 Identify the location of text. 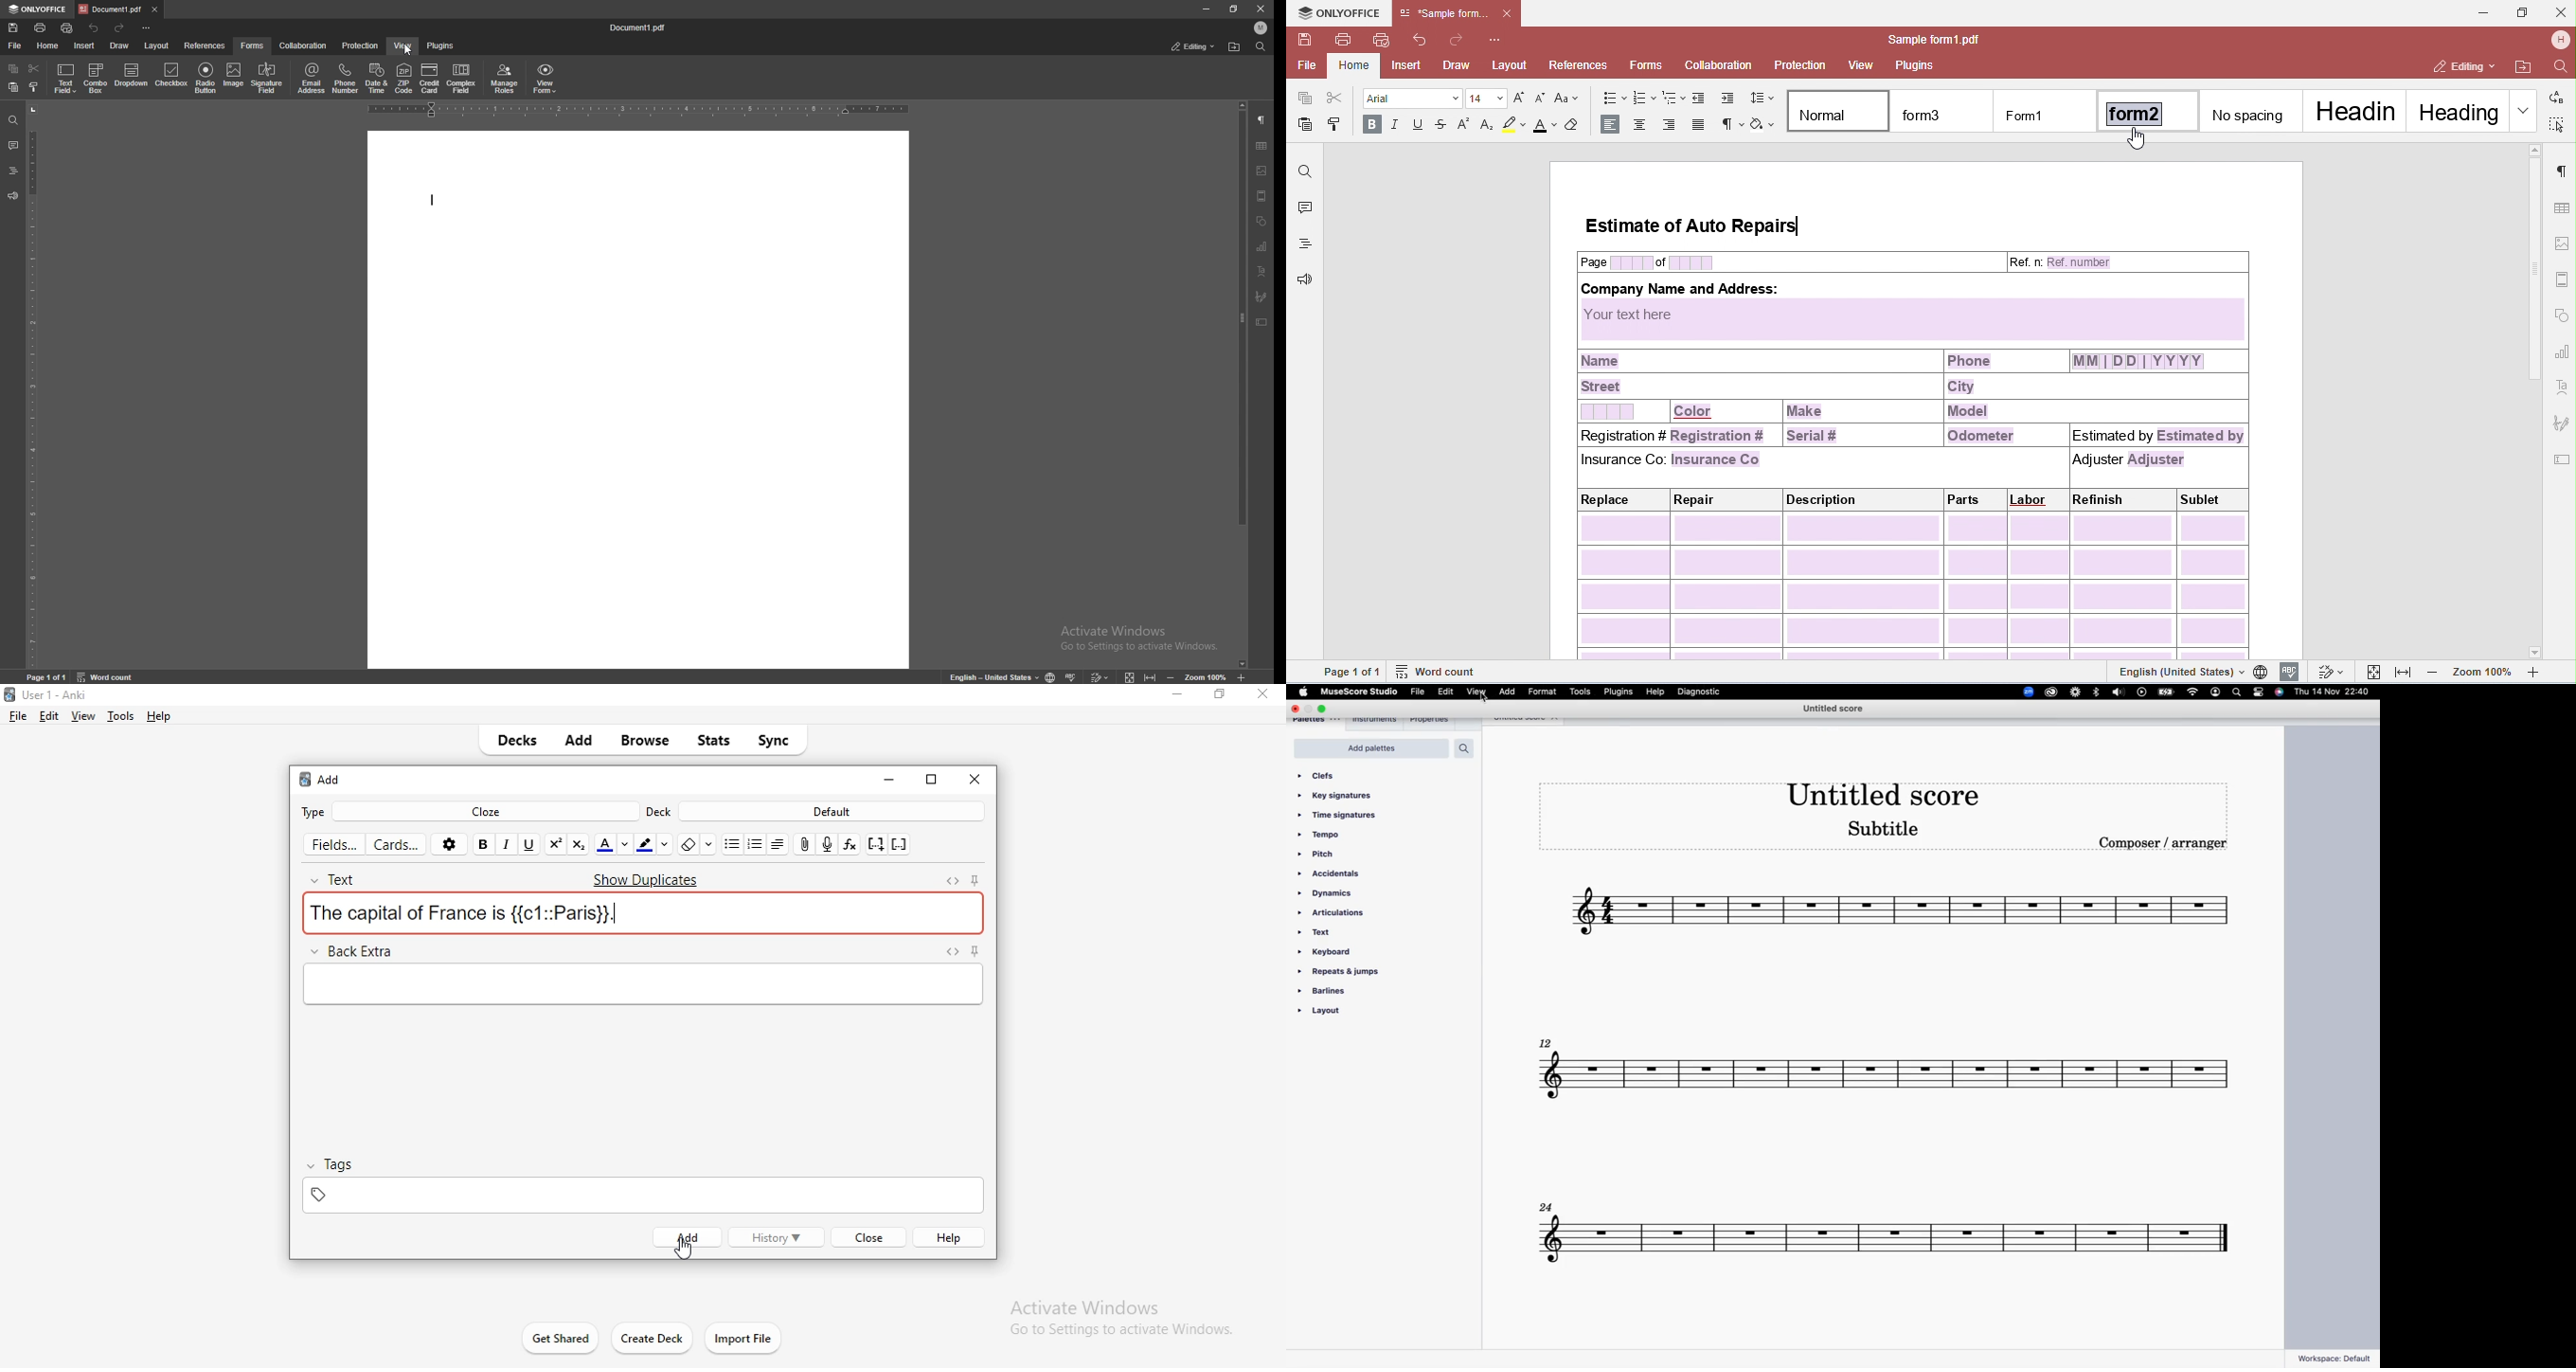
(1318, 932).